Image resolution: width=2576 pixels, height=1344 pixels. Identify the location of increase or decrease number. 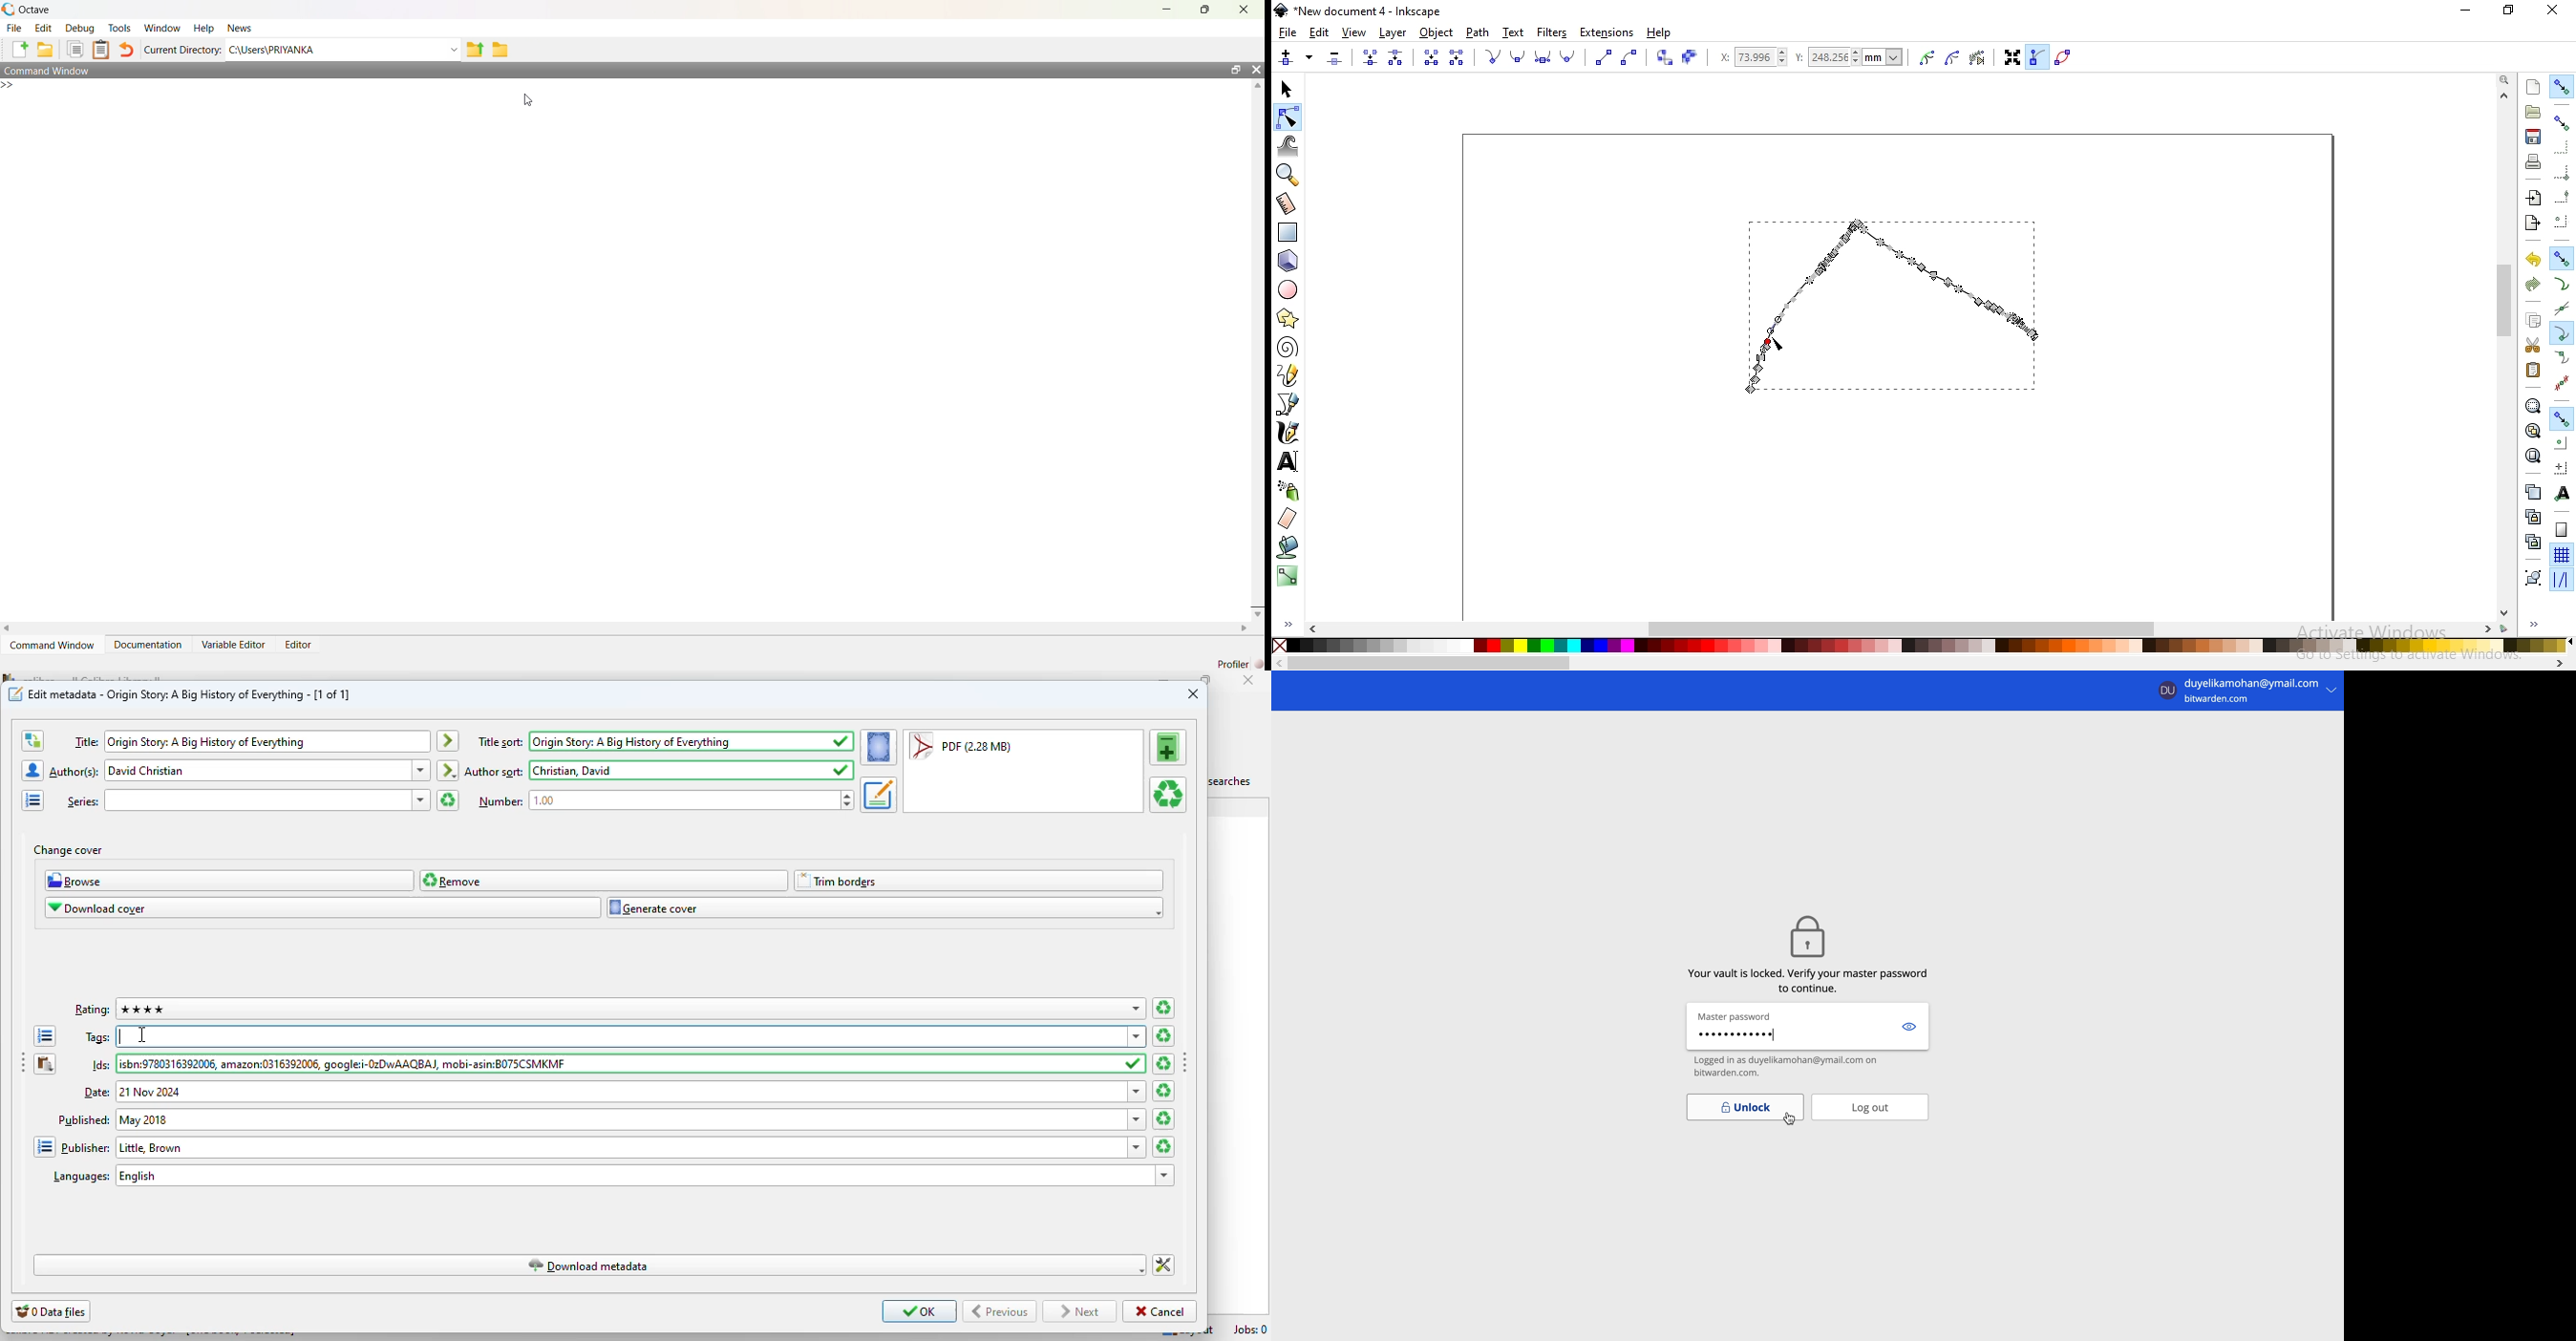
(848, 800).